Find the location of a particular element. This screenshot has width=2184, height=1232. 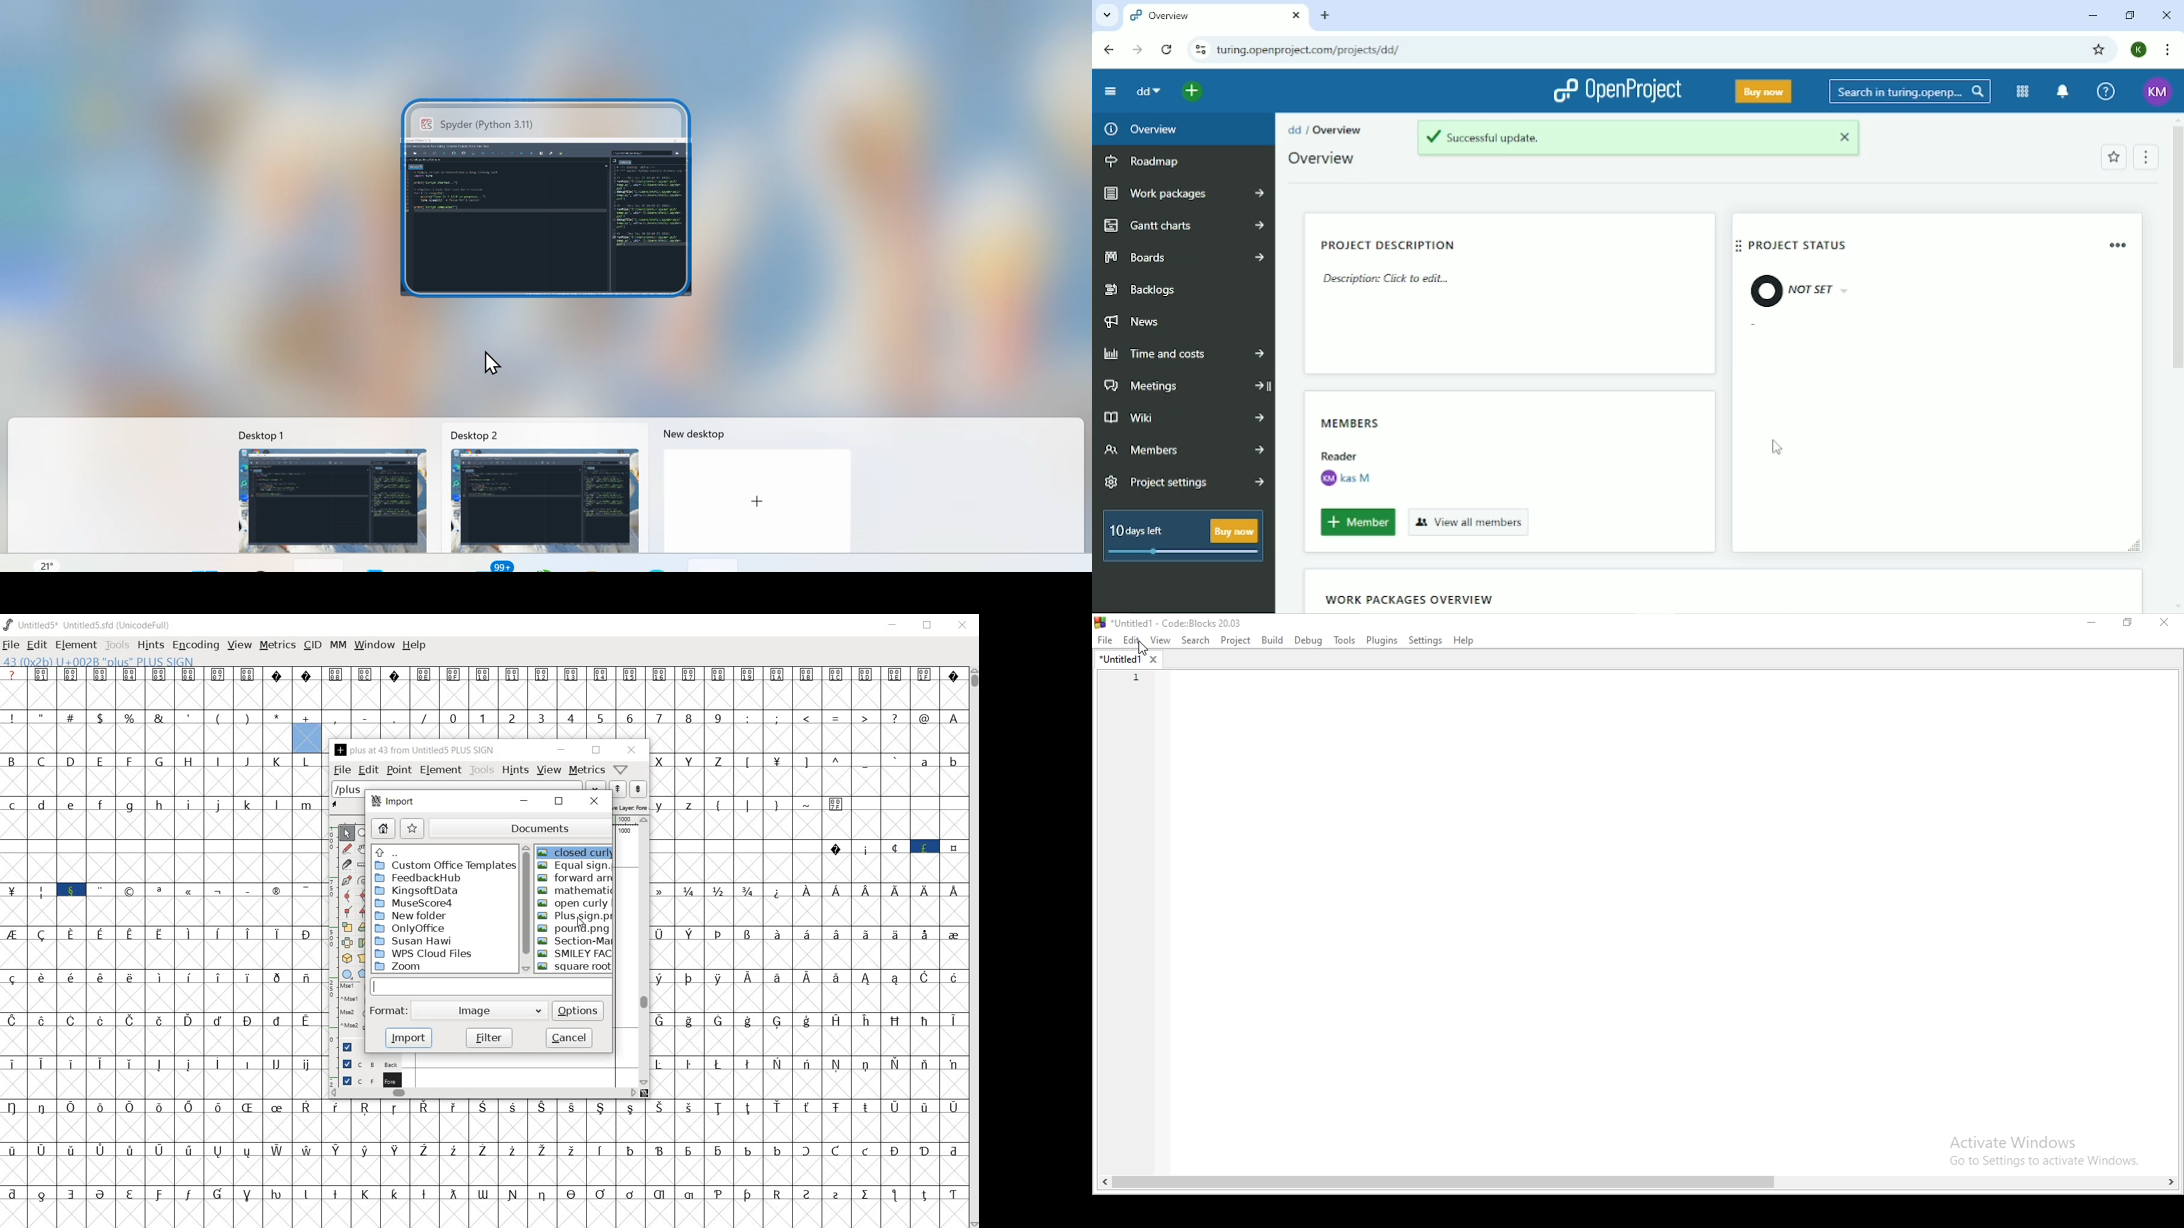

scrollbar is located at coordinates (645, 953).